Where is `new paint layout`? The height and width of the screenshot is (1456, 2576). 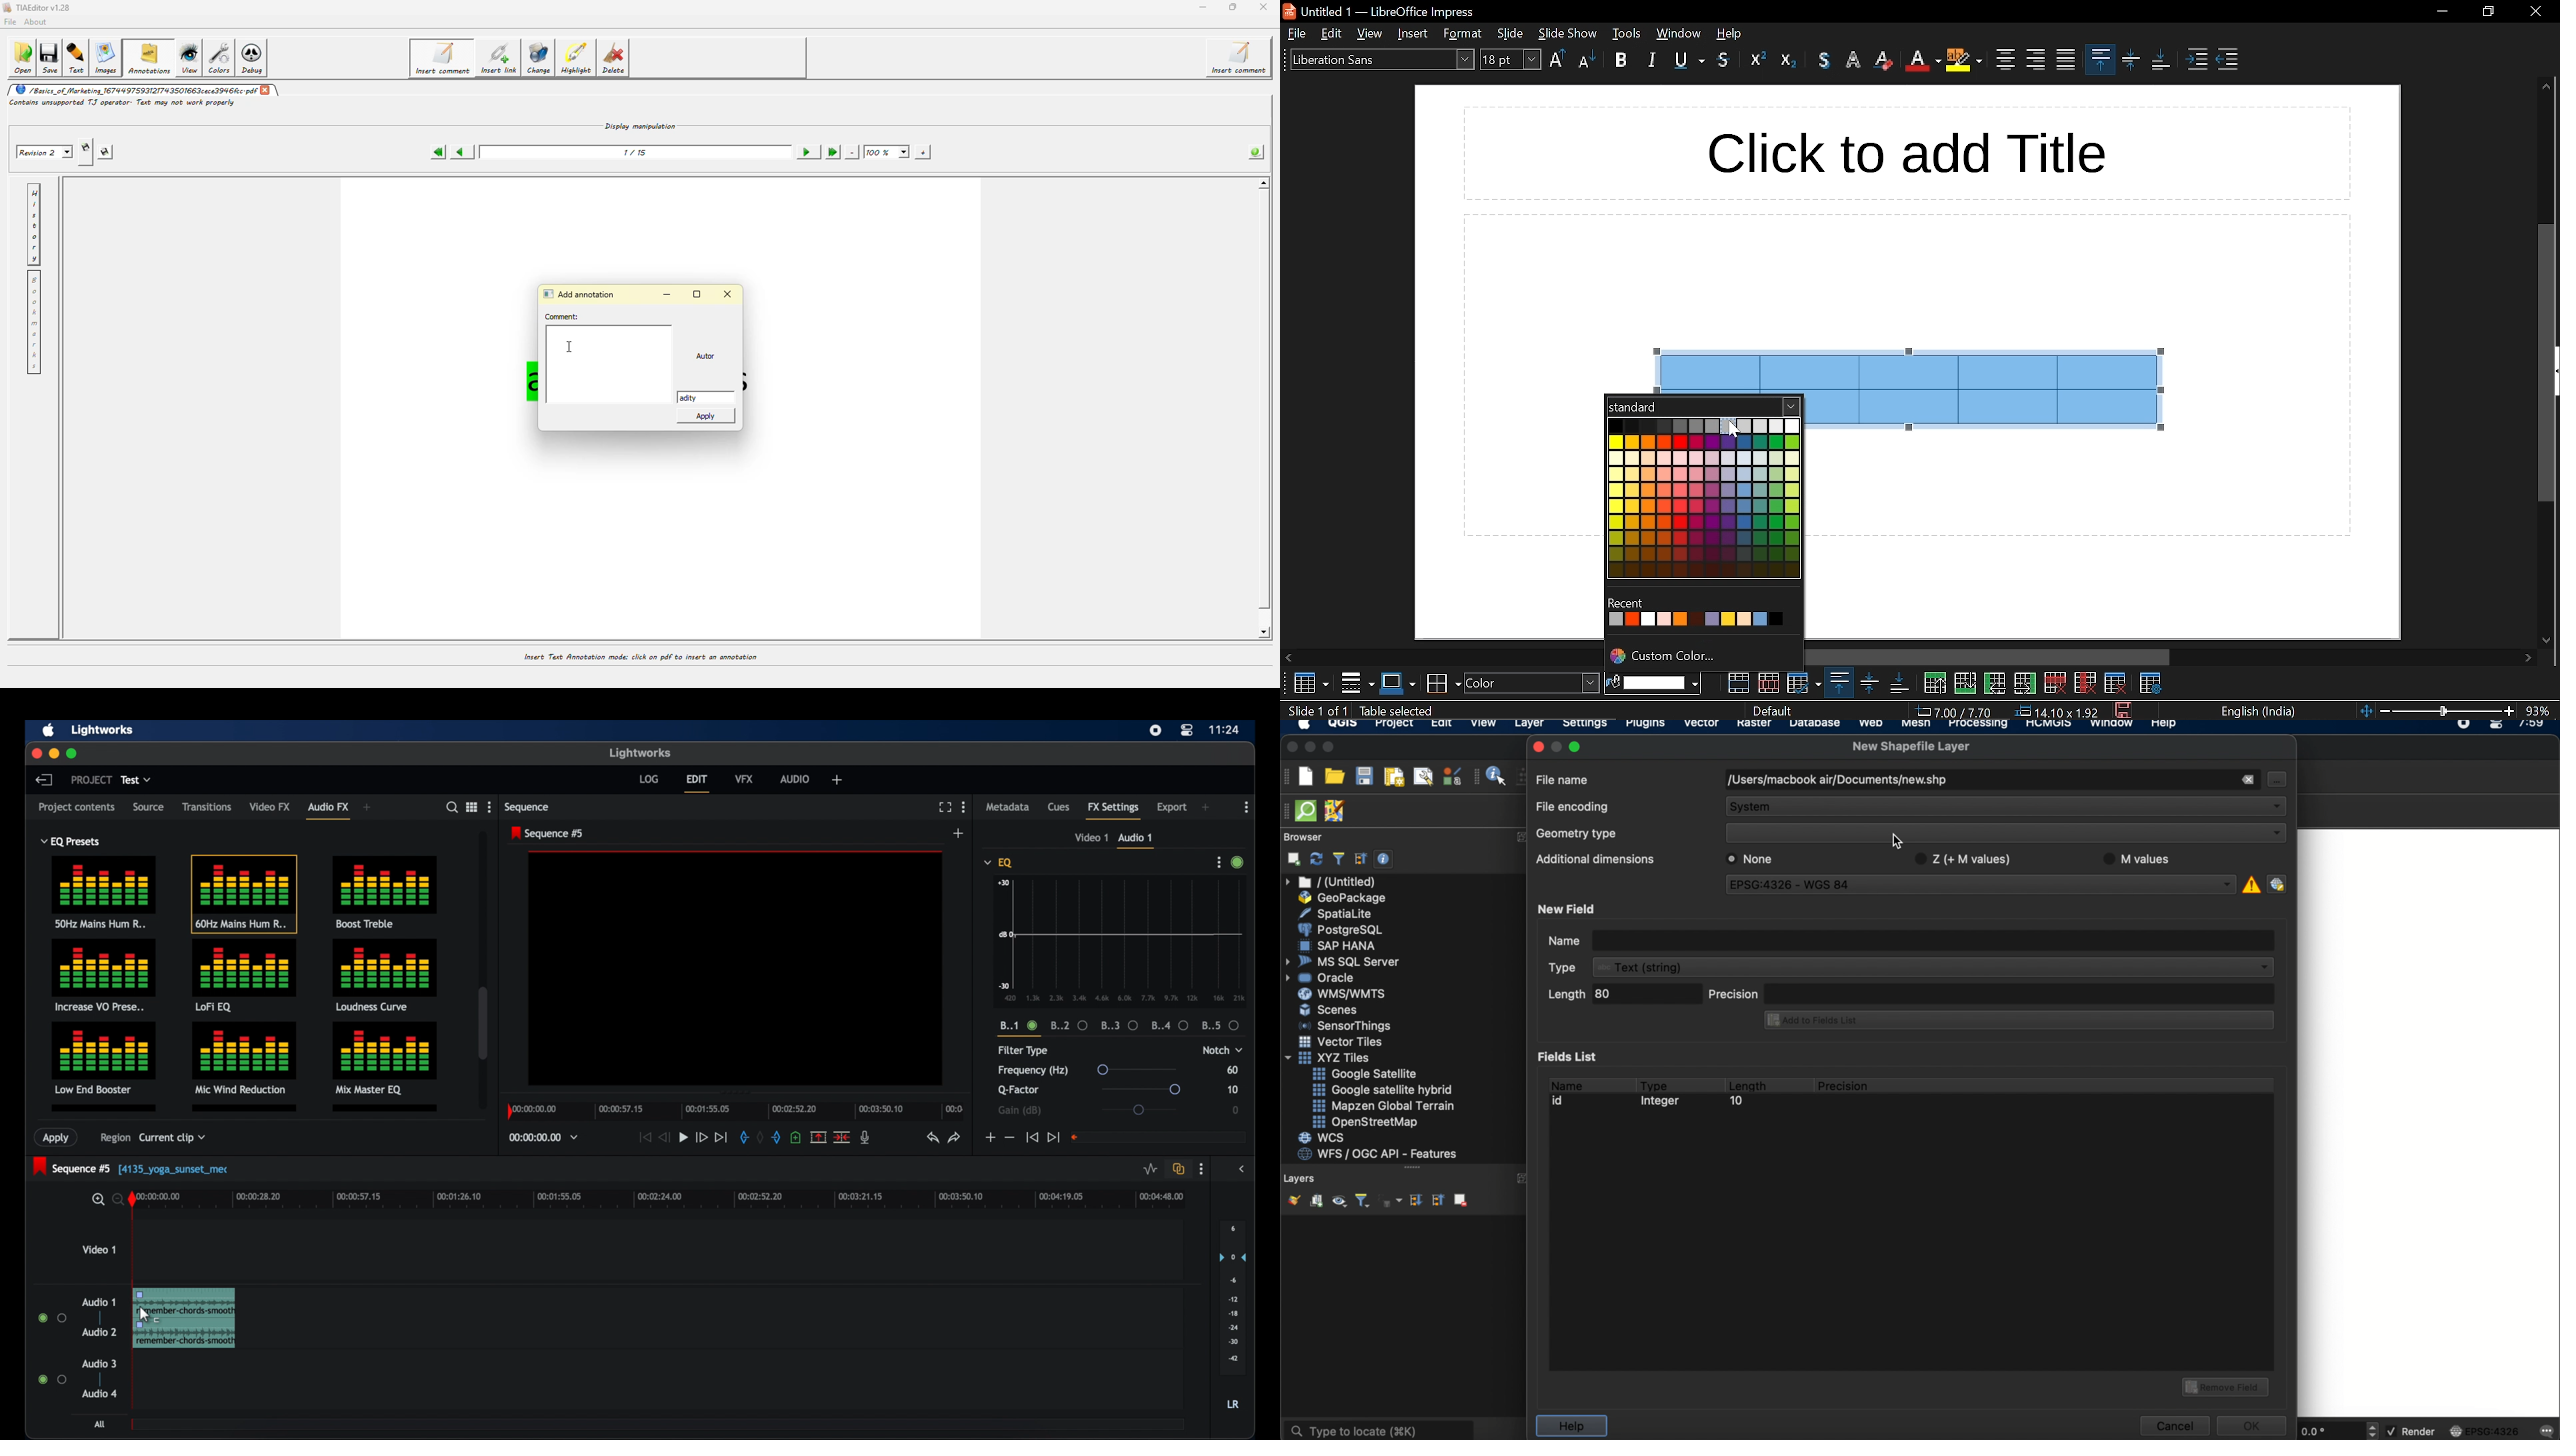
new paint layout is located at coordinates (1393, 778).